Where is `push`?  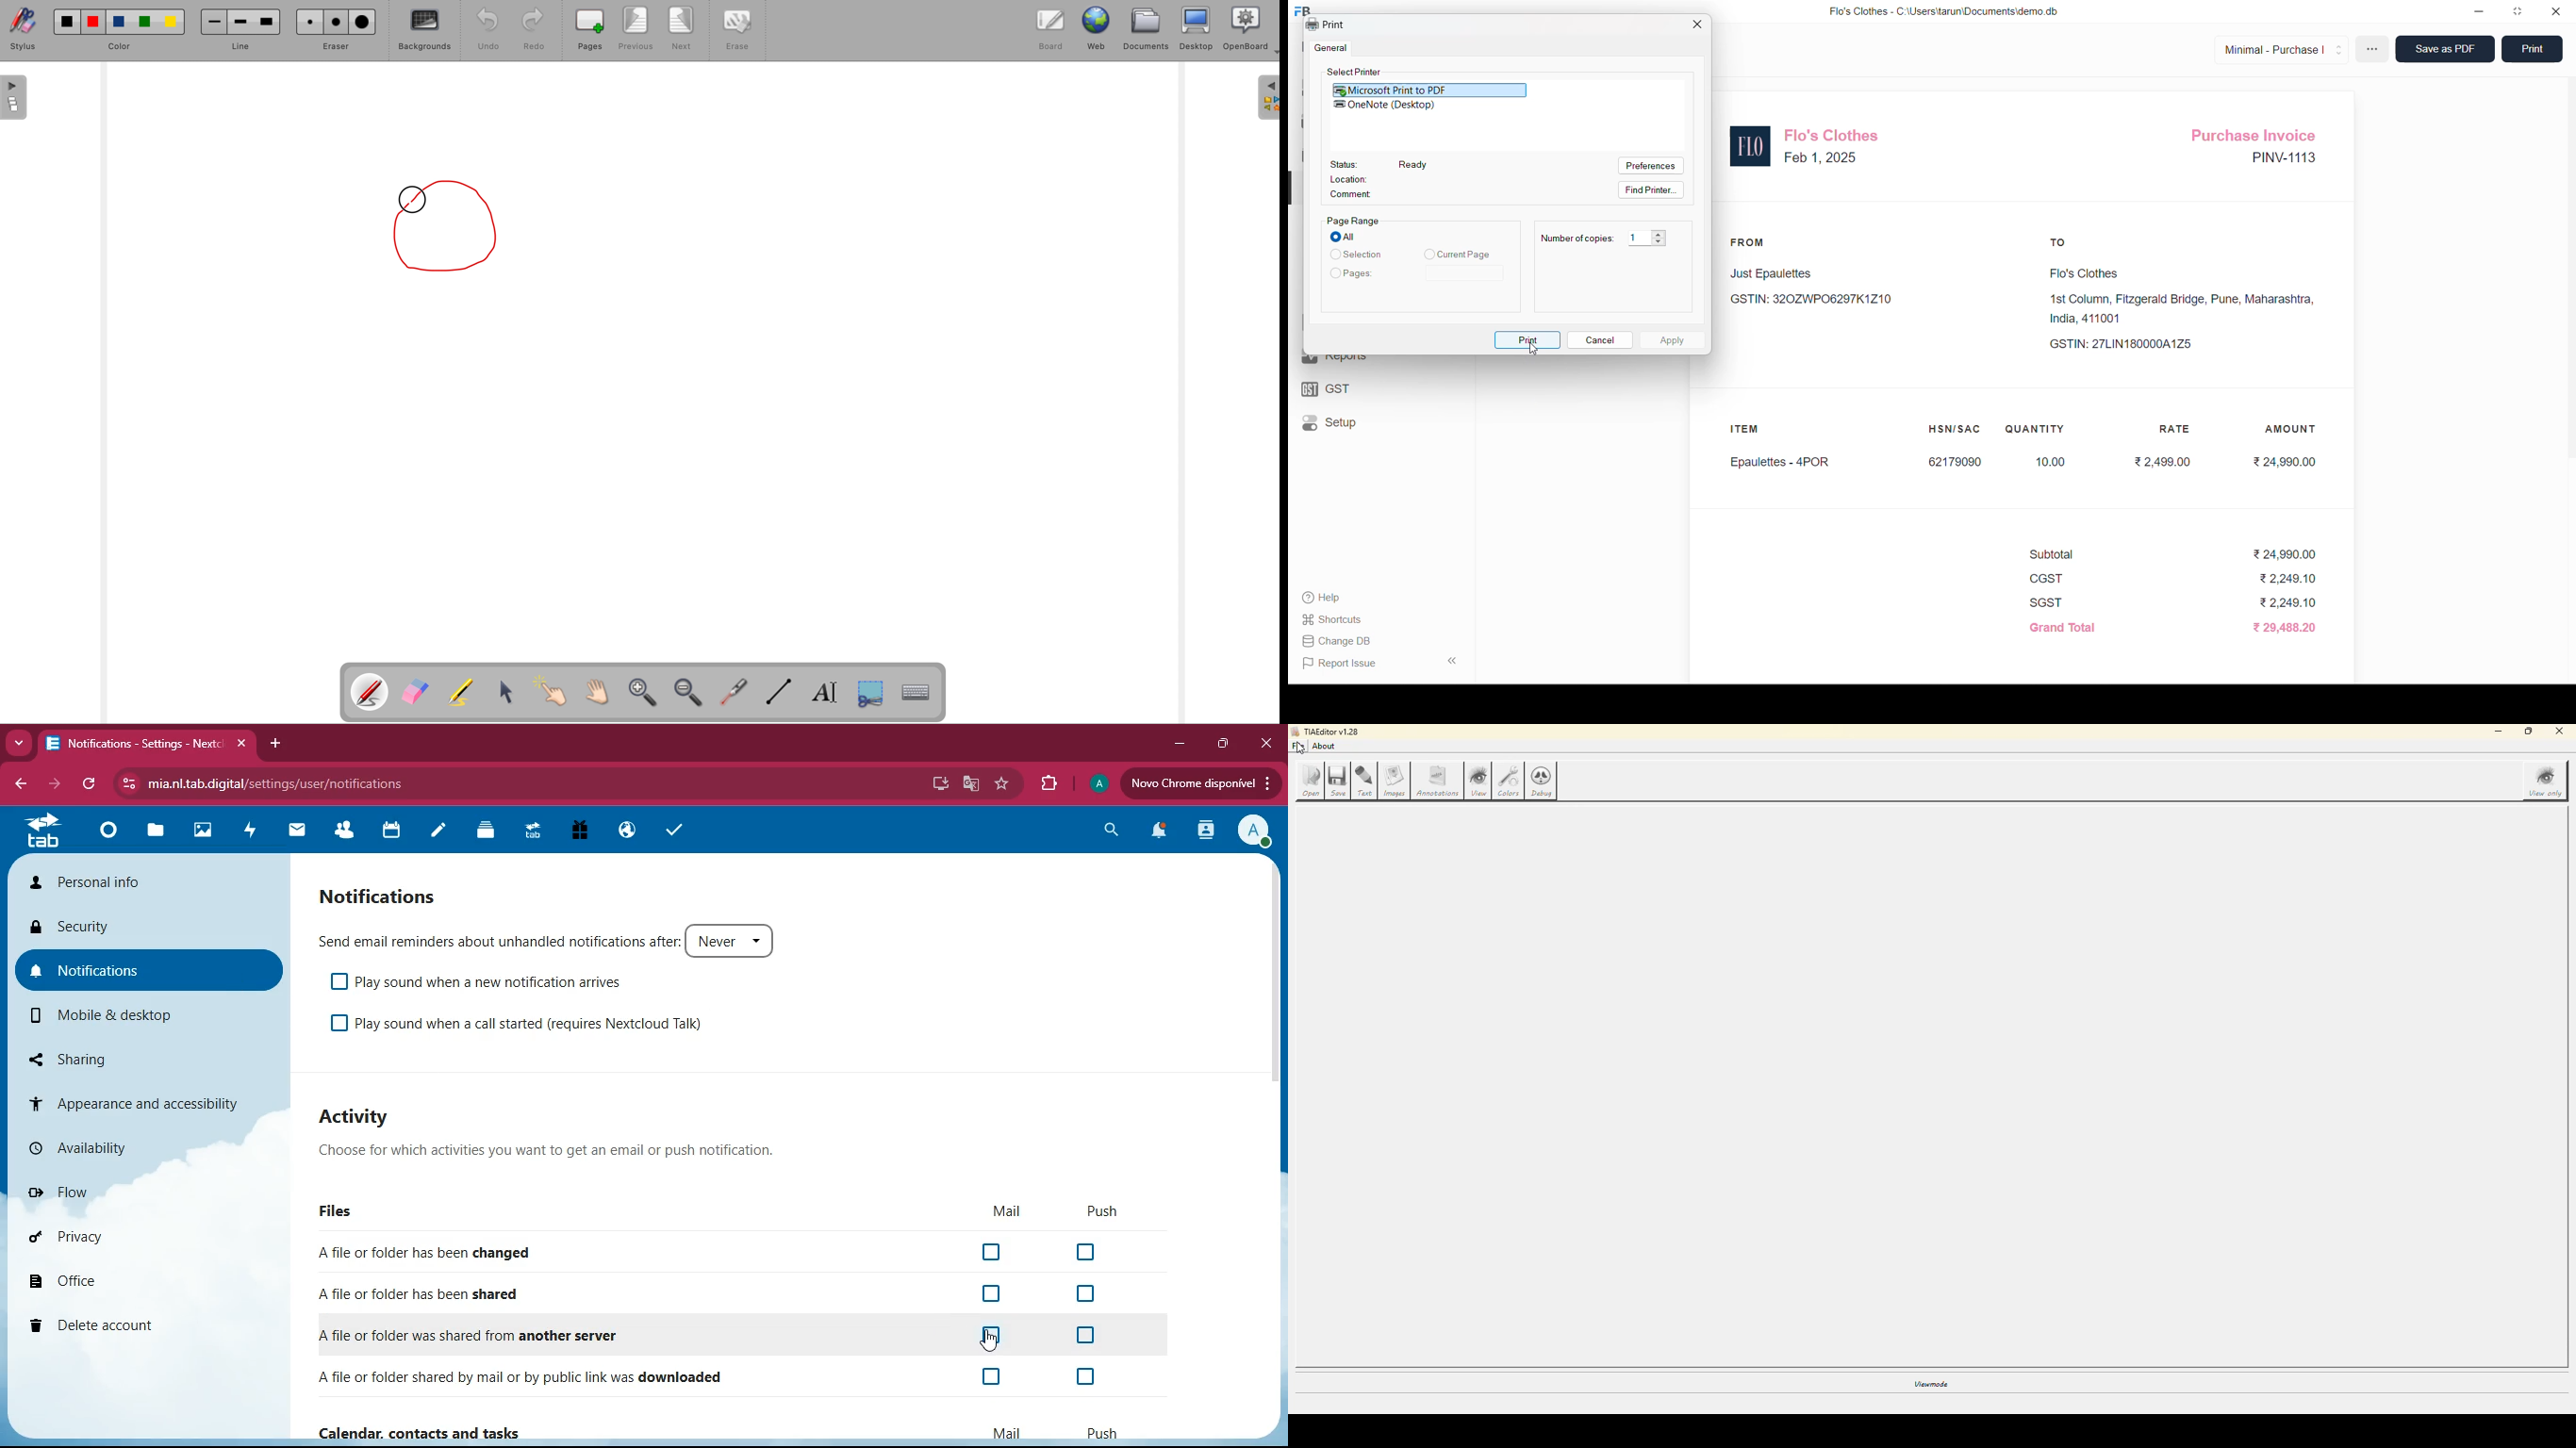 push is located at coordinates (1101, 1431).